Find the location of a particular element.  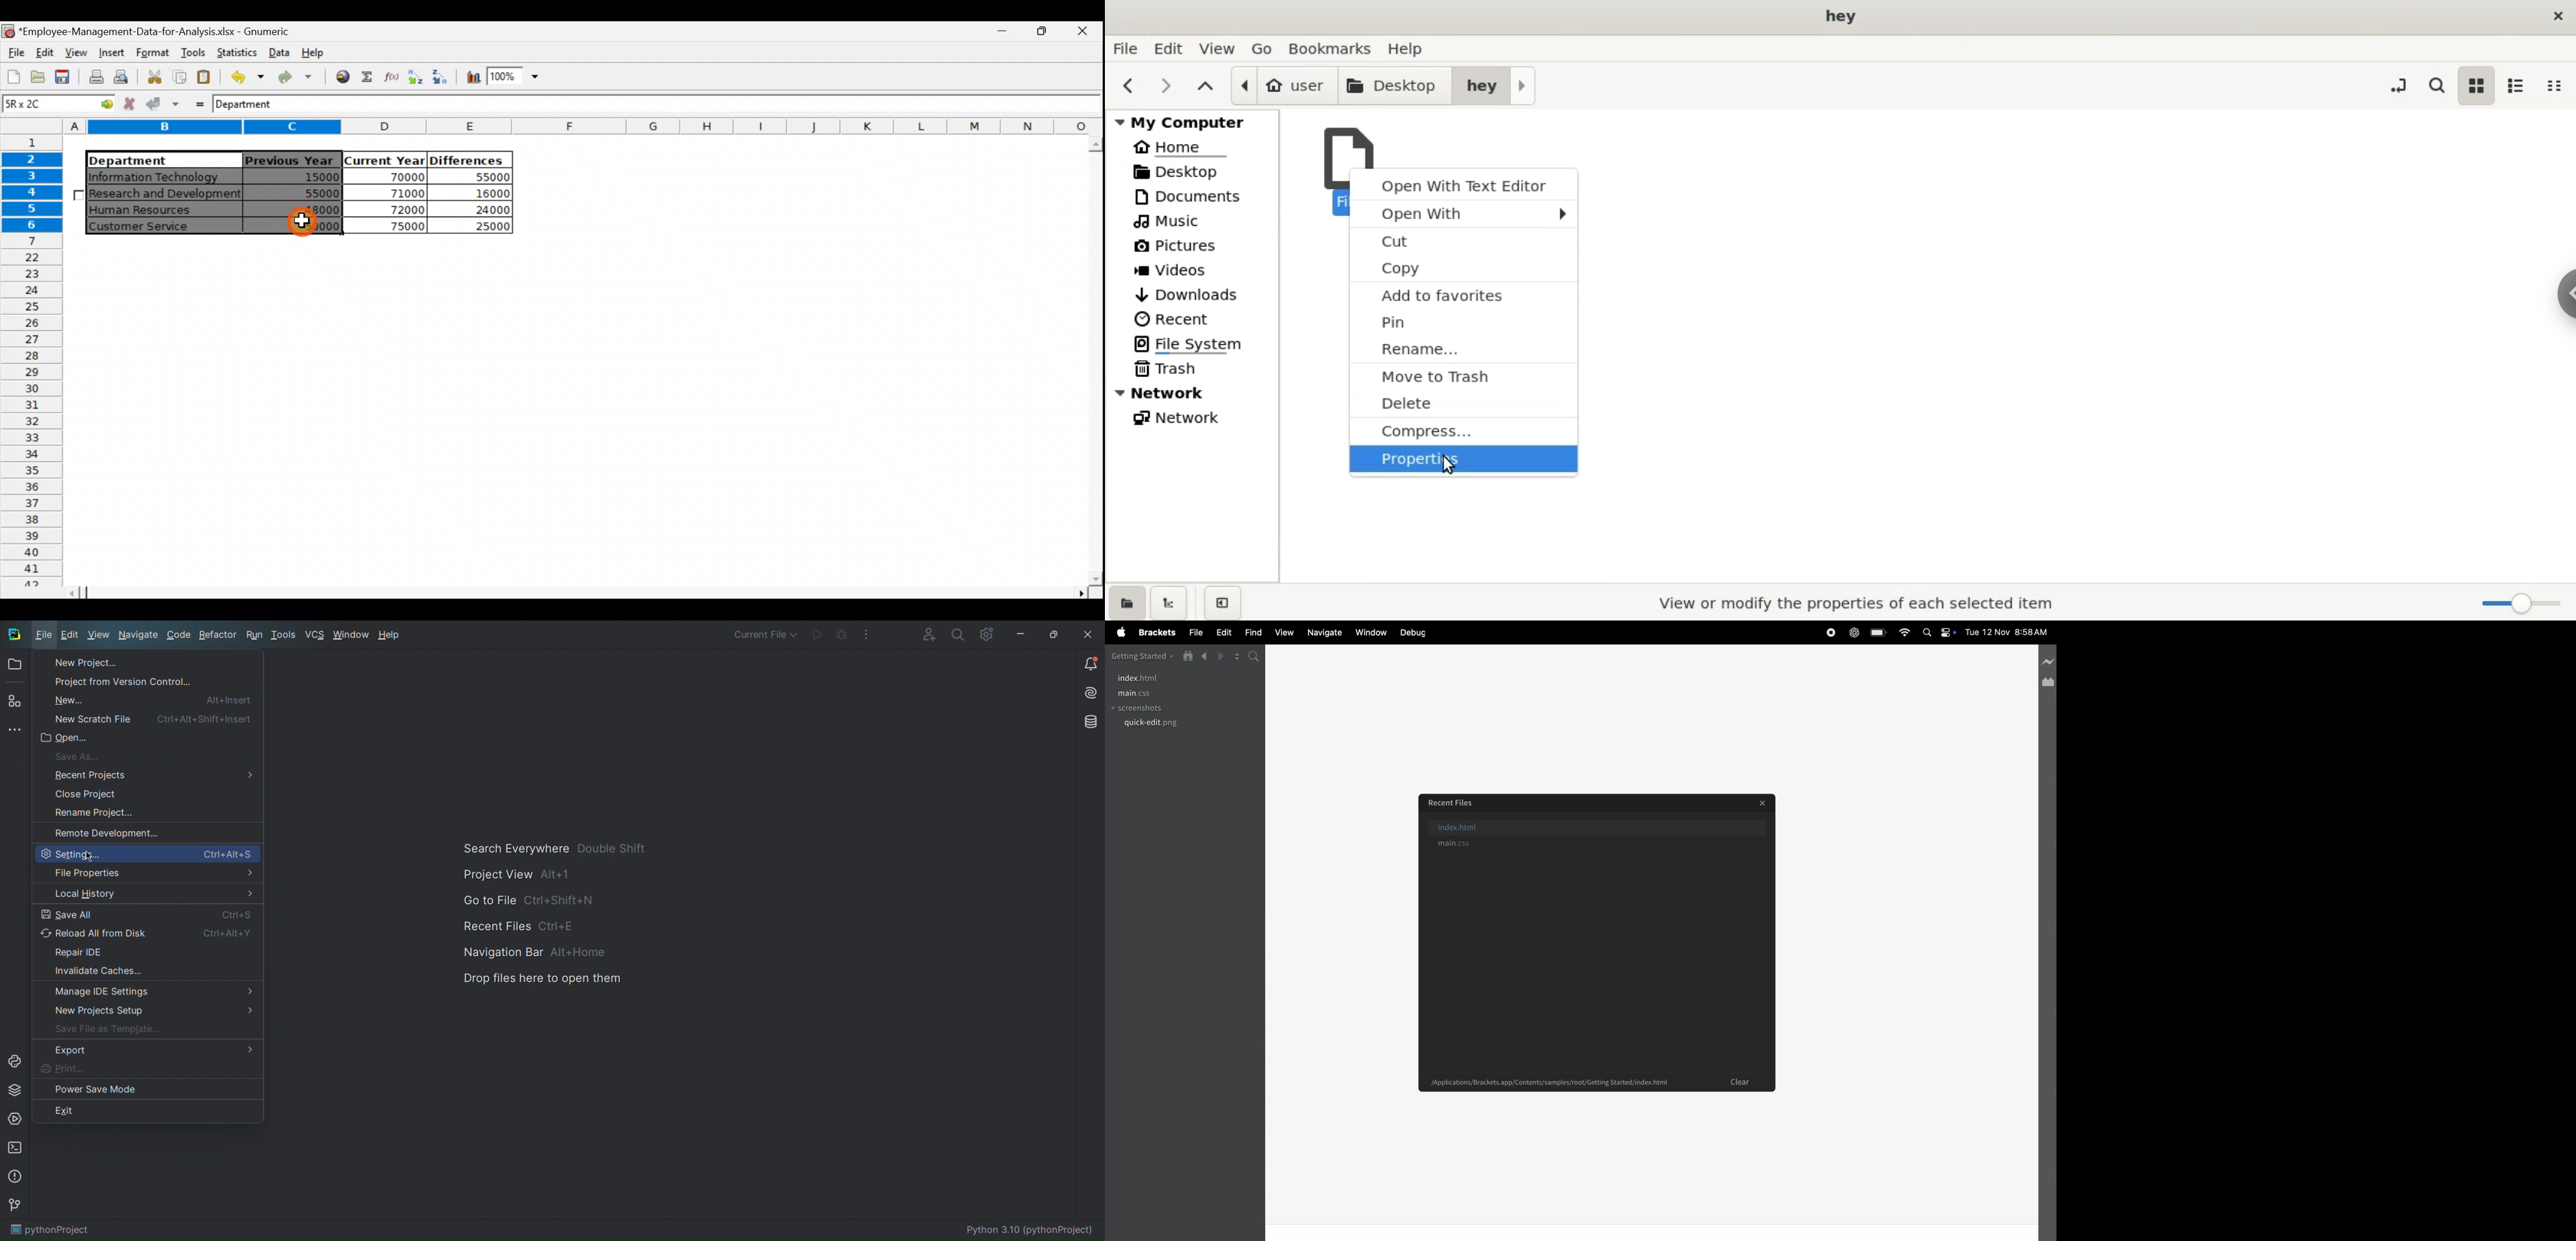

search is located at coordinates (1255, 658).